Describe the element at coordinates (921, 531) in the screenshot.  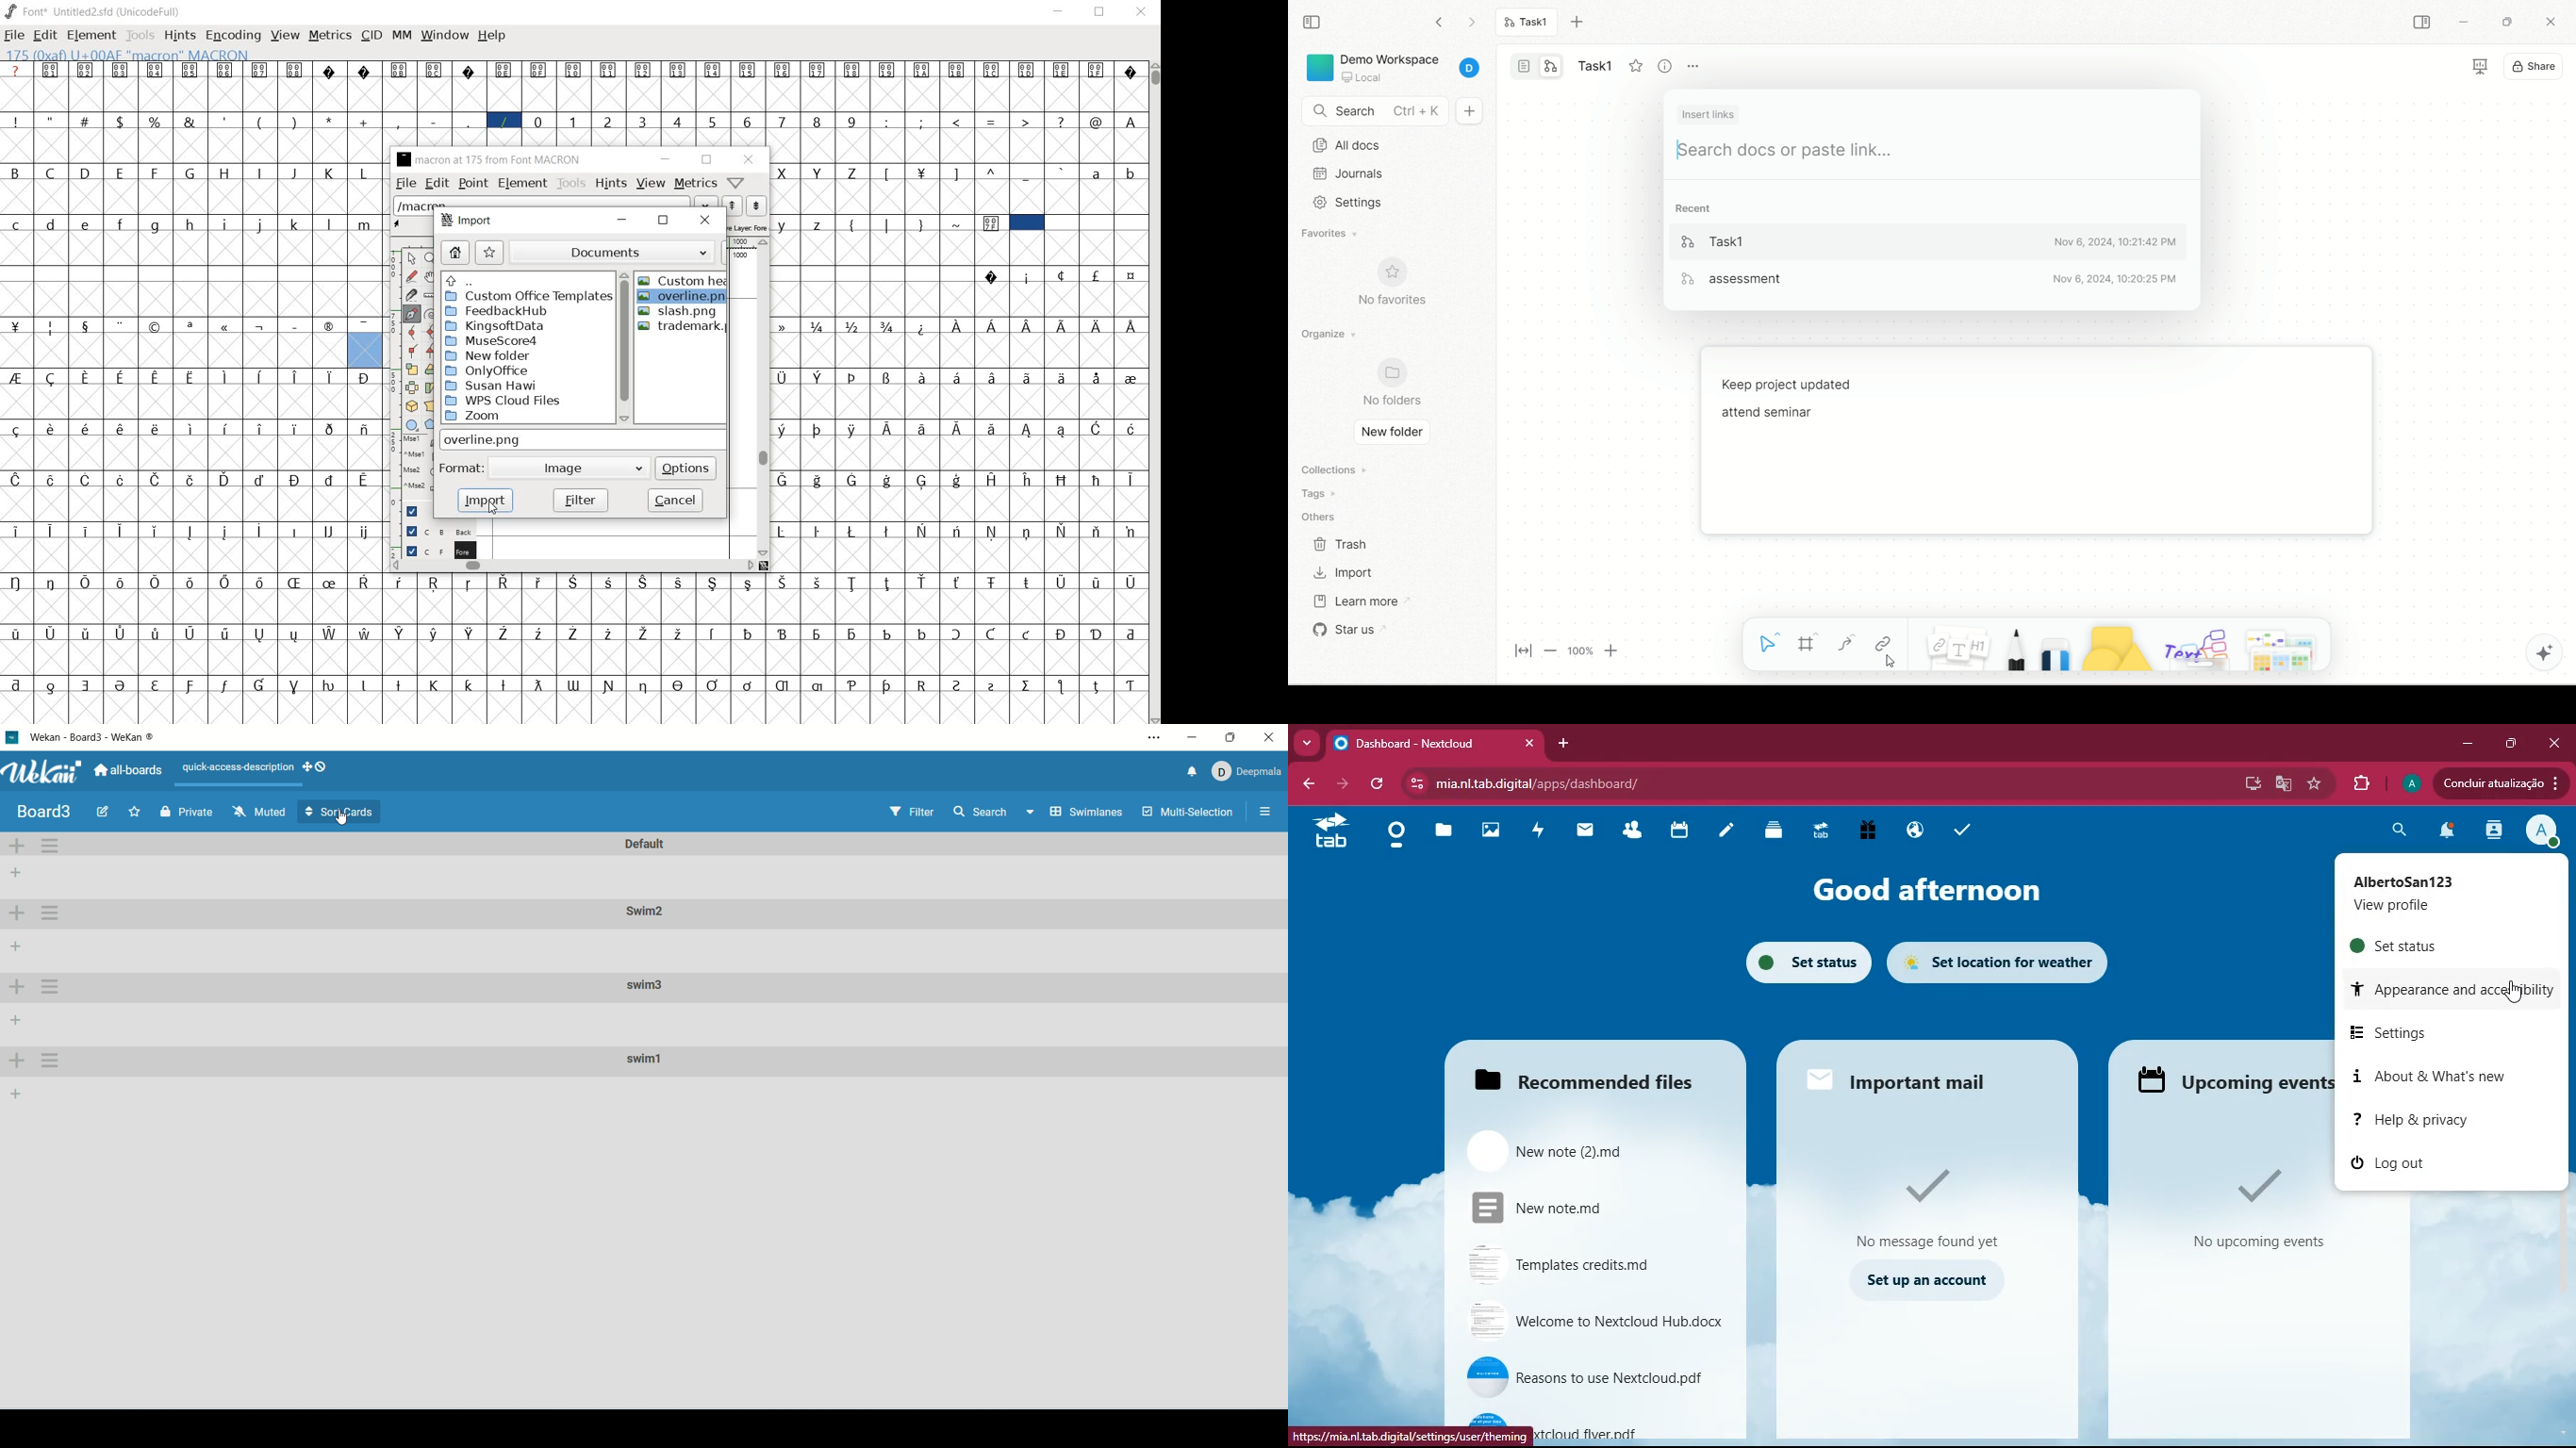
I see `Symbol` at that location.